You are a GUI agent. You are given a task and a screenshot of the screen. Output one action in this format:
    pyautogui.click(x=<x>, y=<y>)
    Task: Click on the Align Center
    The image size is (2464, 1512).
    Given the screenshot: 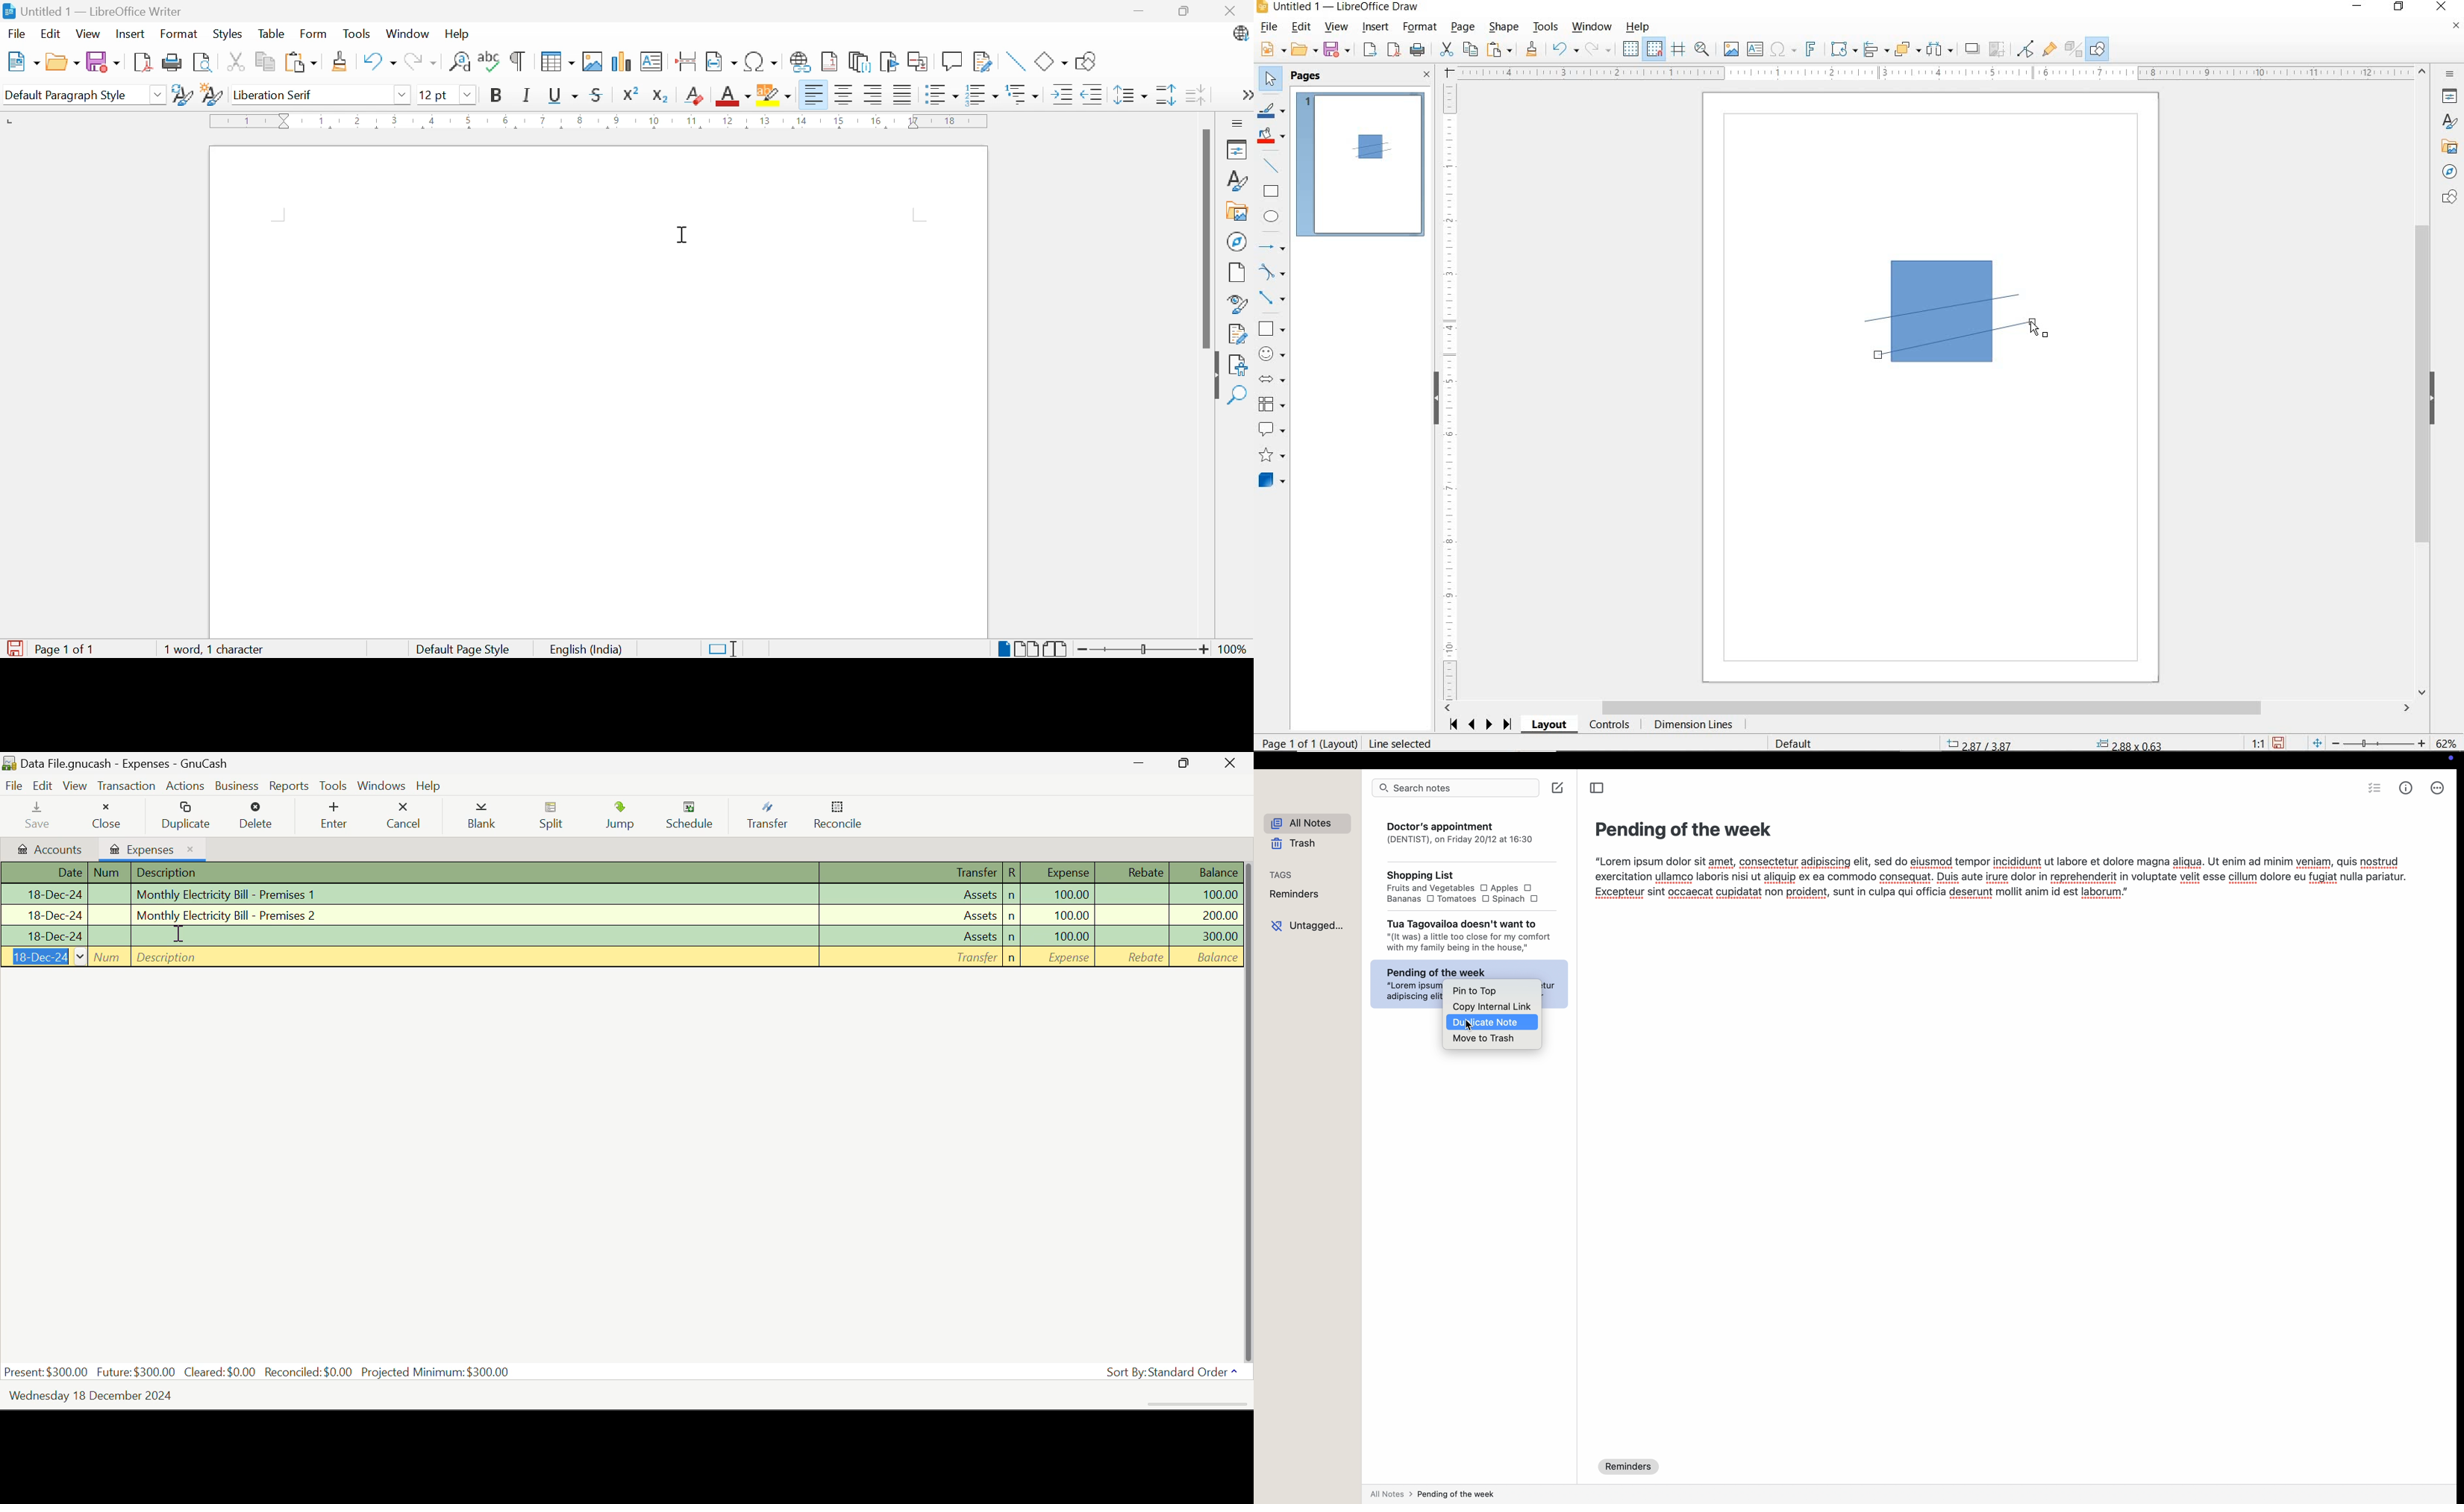 What is the action you would take?
    pyautogui.click(x=843, y=95)
    